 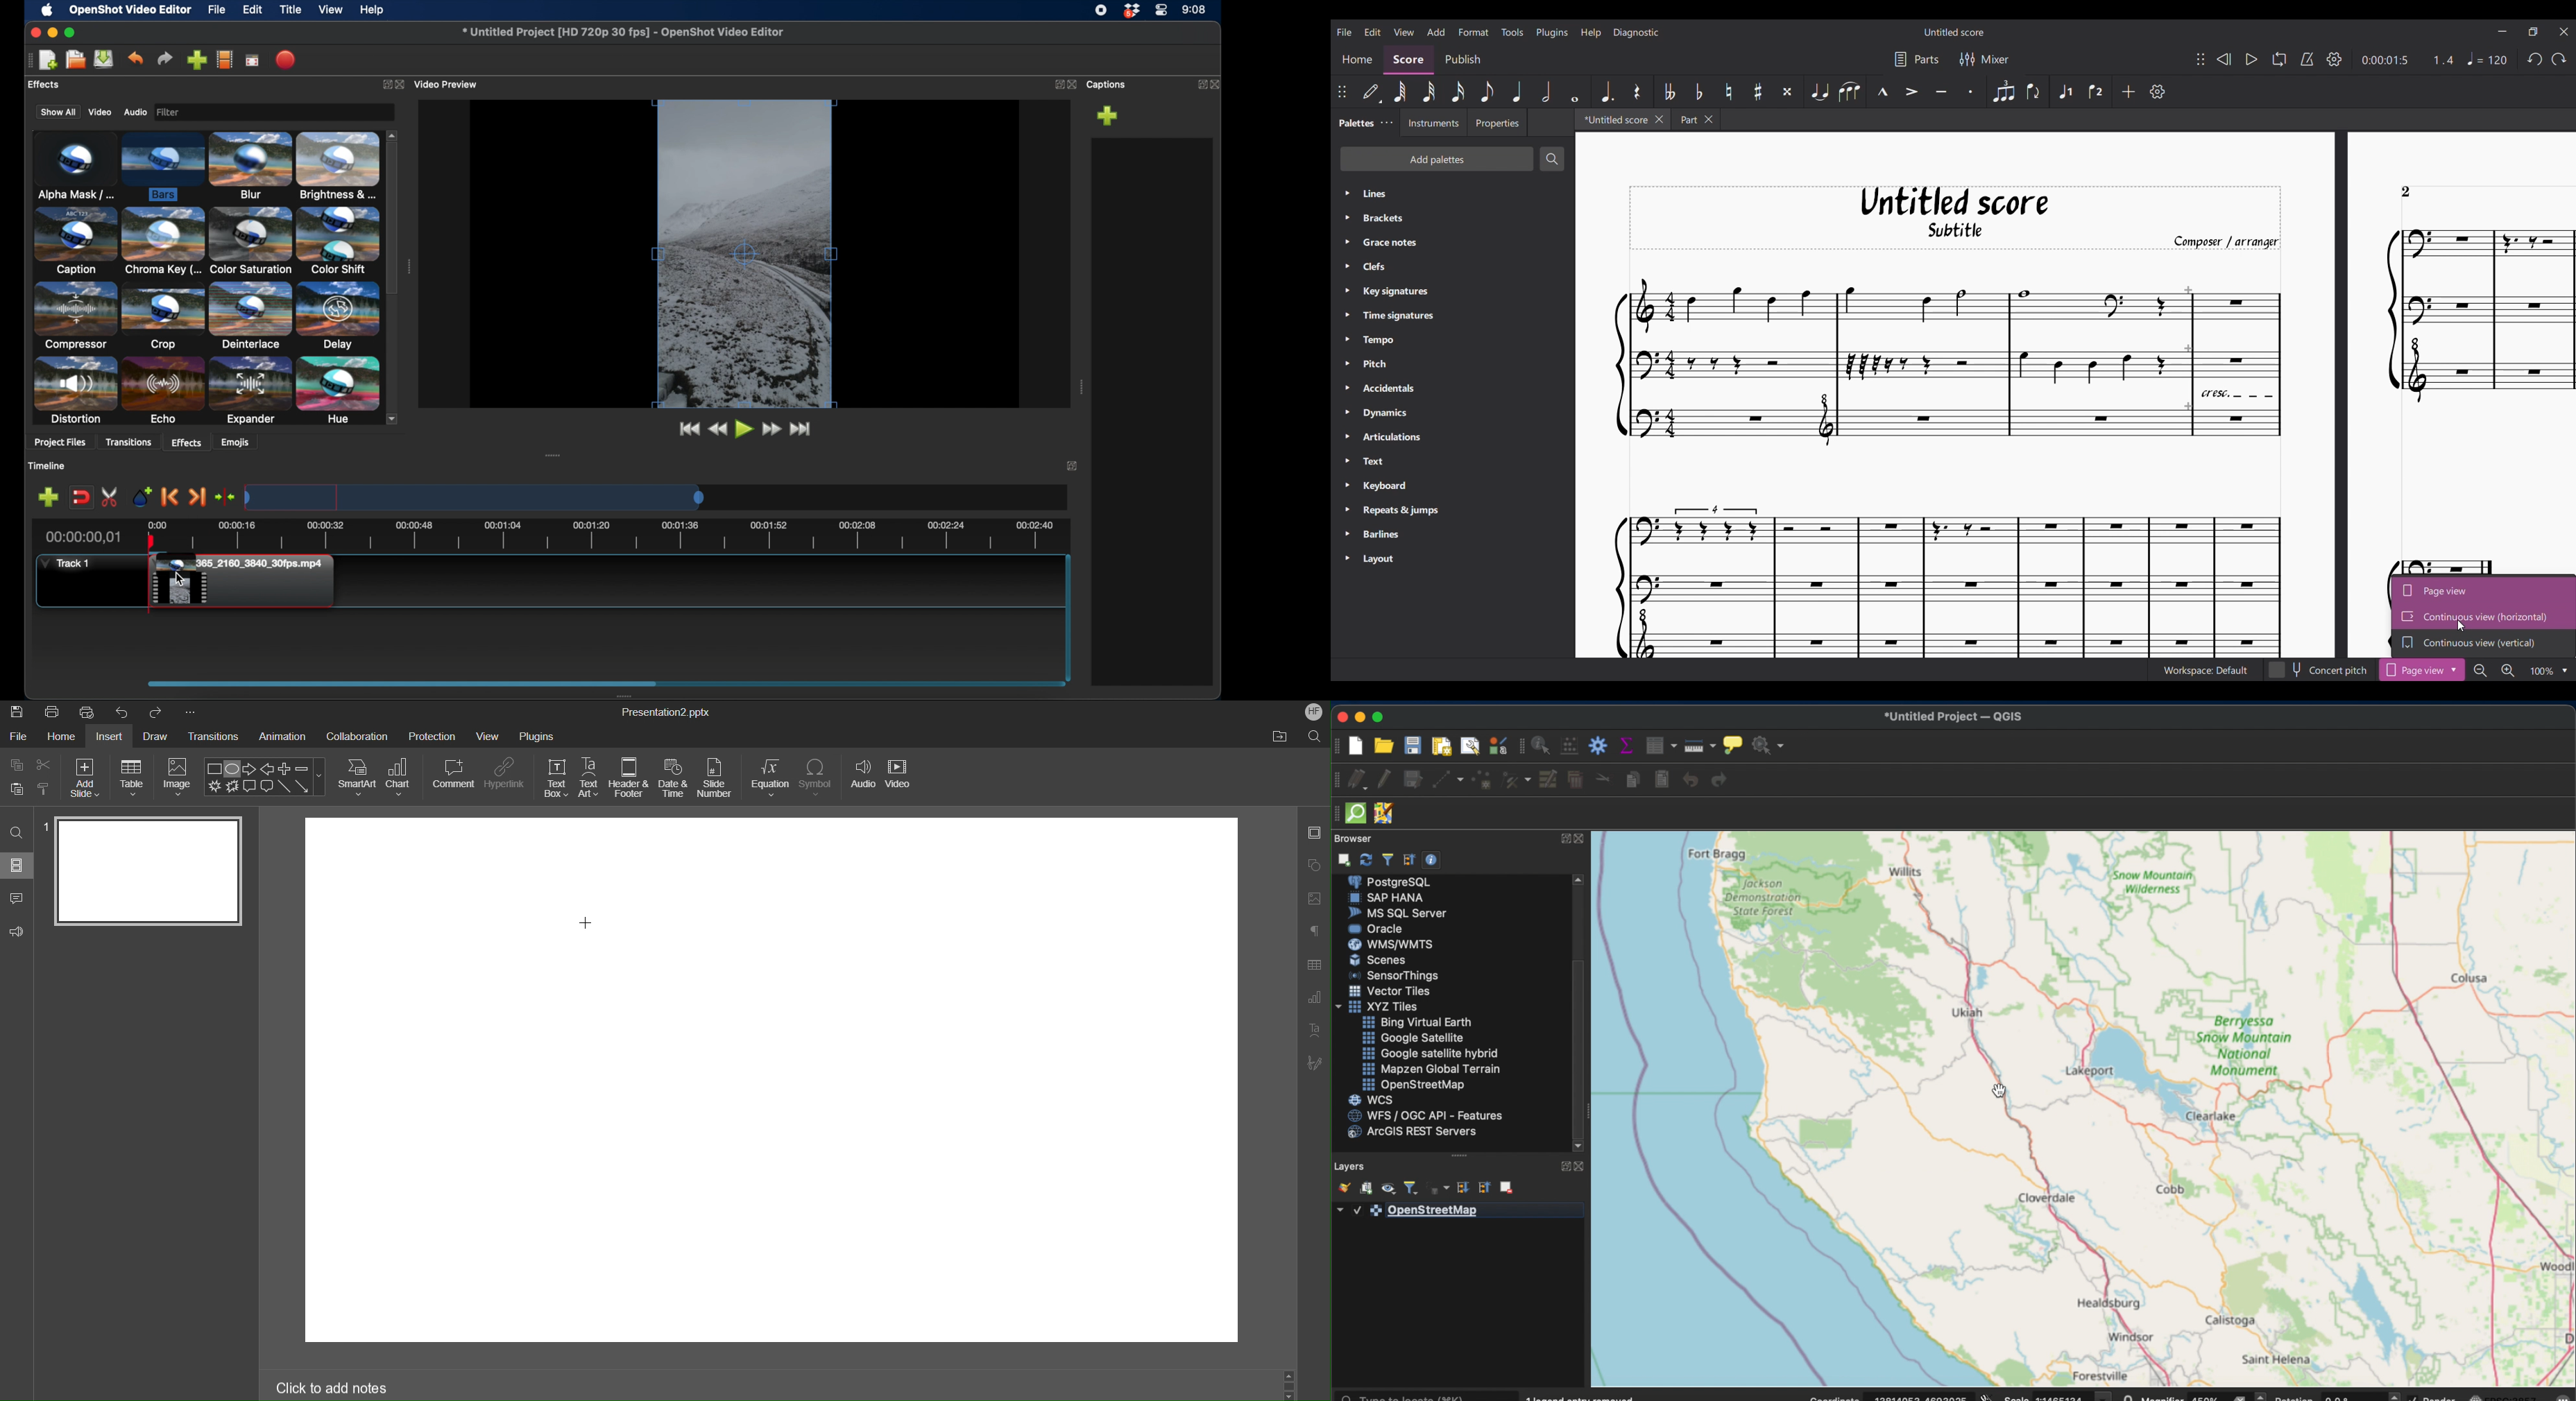 What do you see at coordinates (520, 1142) in the screenshot?
I see `workspace` at bounding box center [520, 1142].